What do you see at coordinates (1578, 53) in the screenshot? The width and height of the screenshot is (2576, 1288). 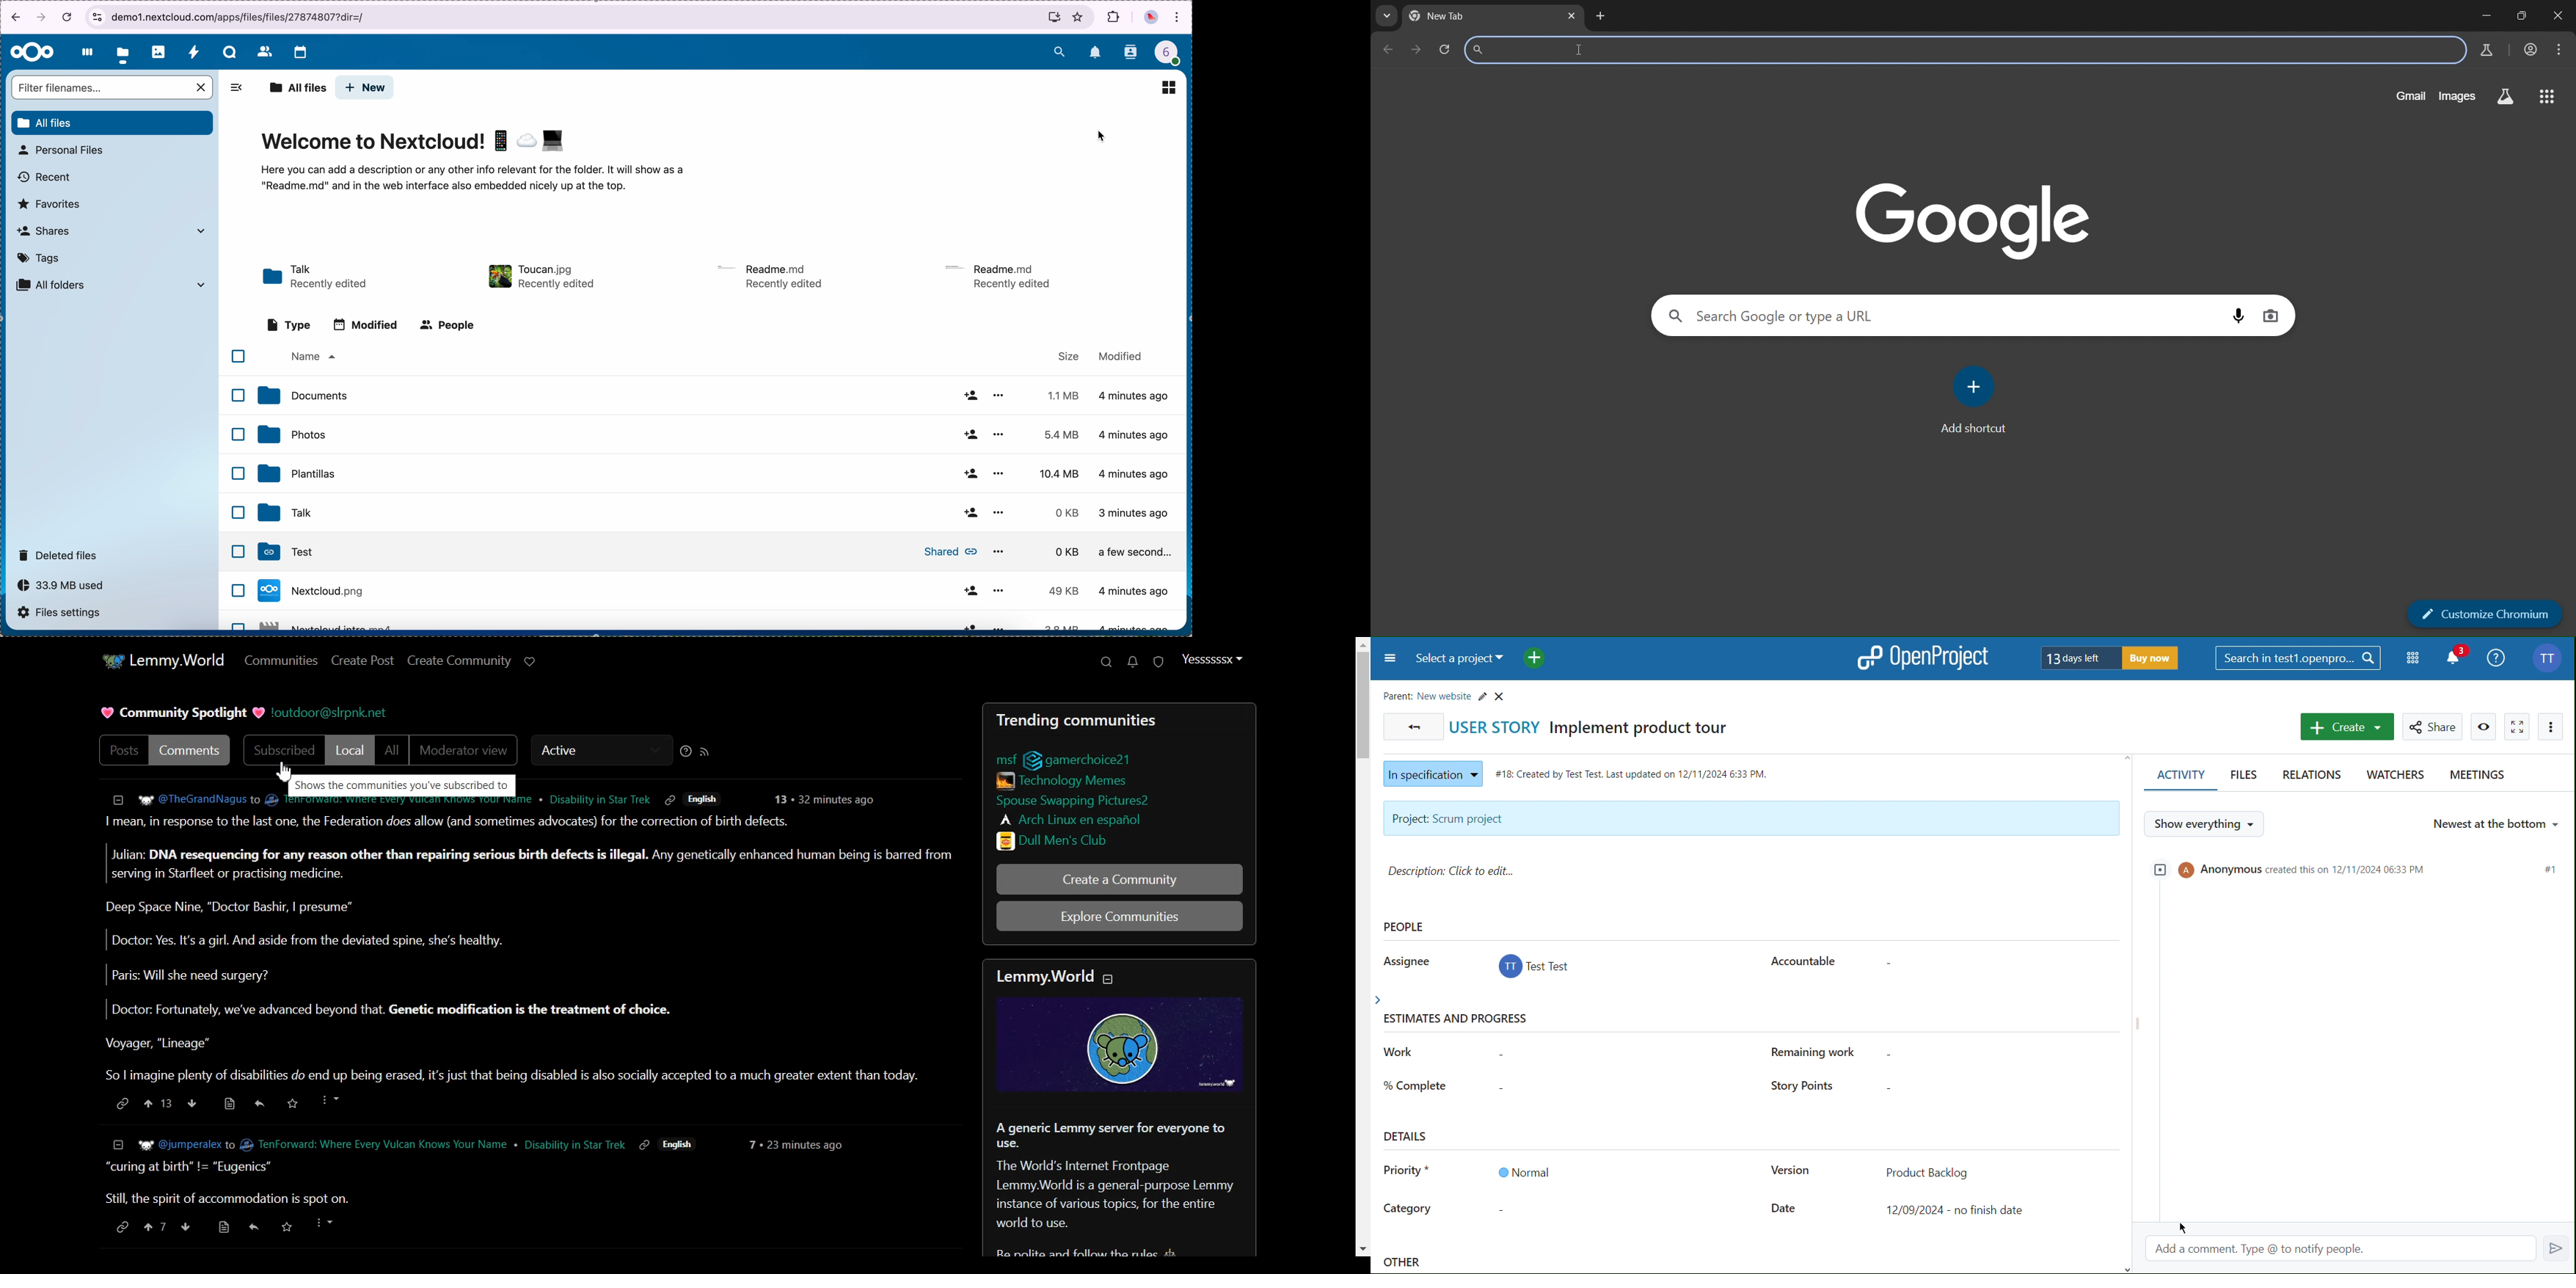 I see `cursor` at bounding box center [1578, 53].